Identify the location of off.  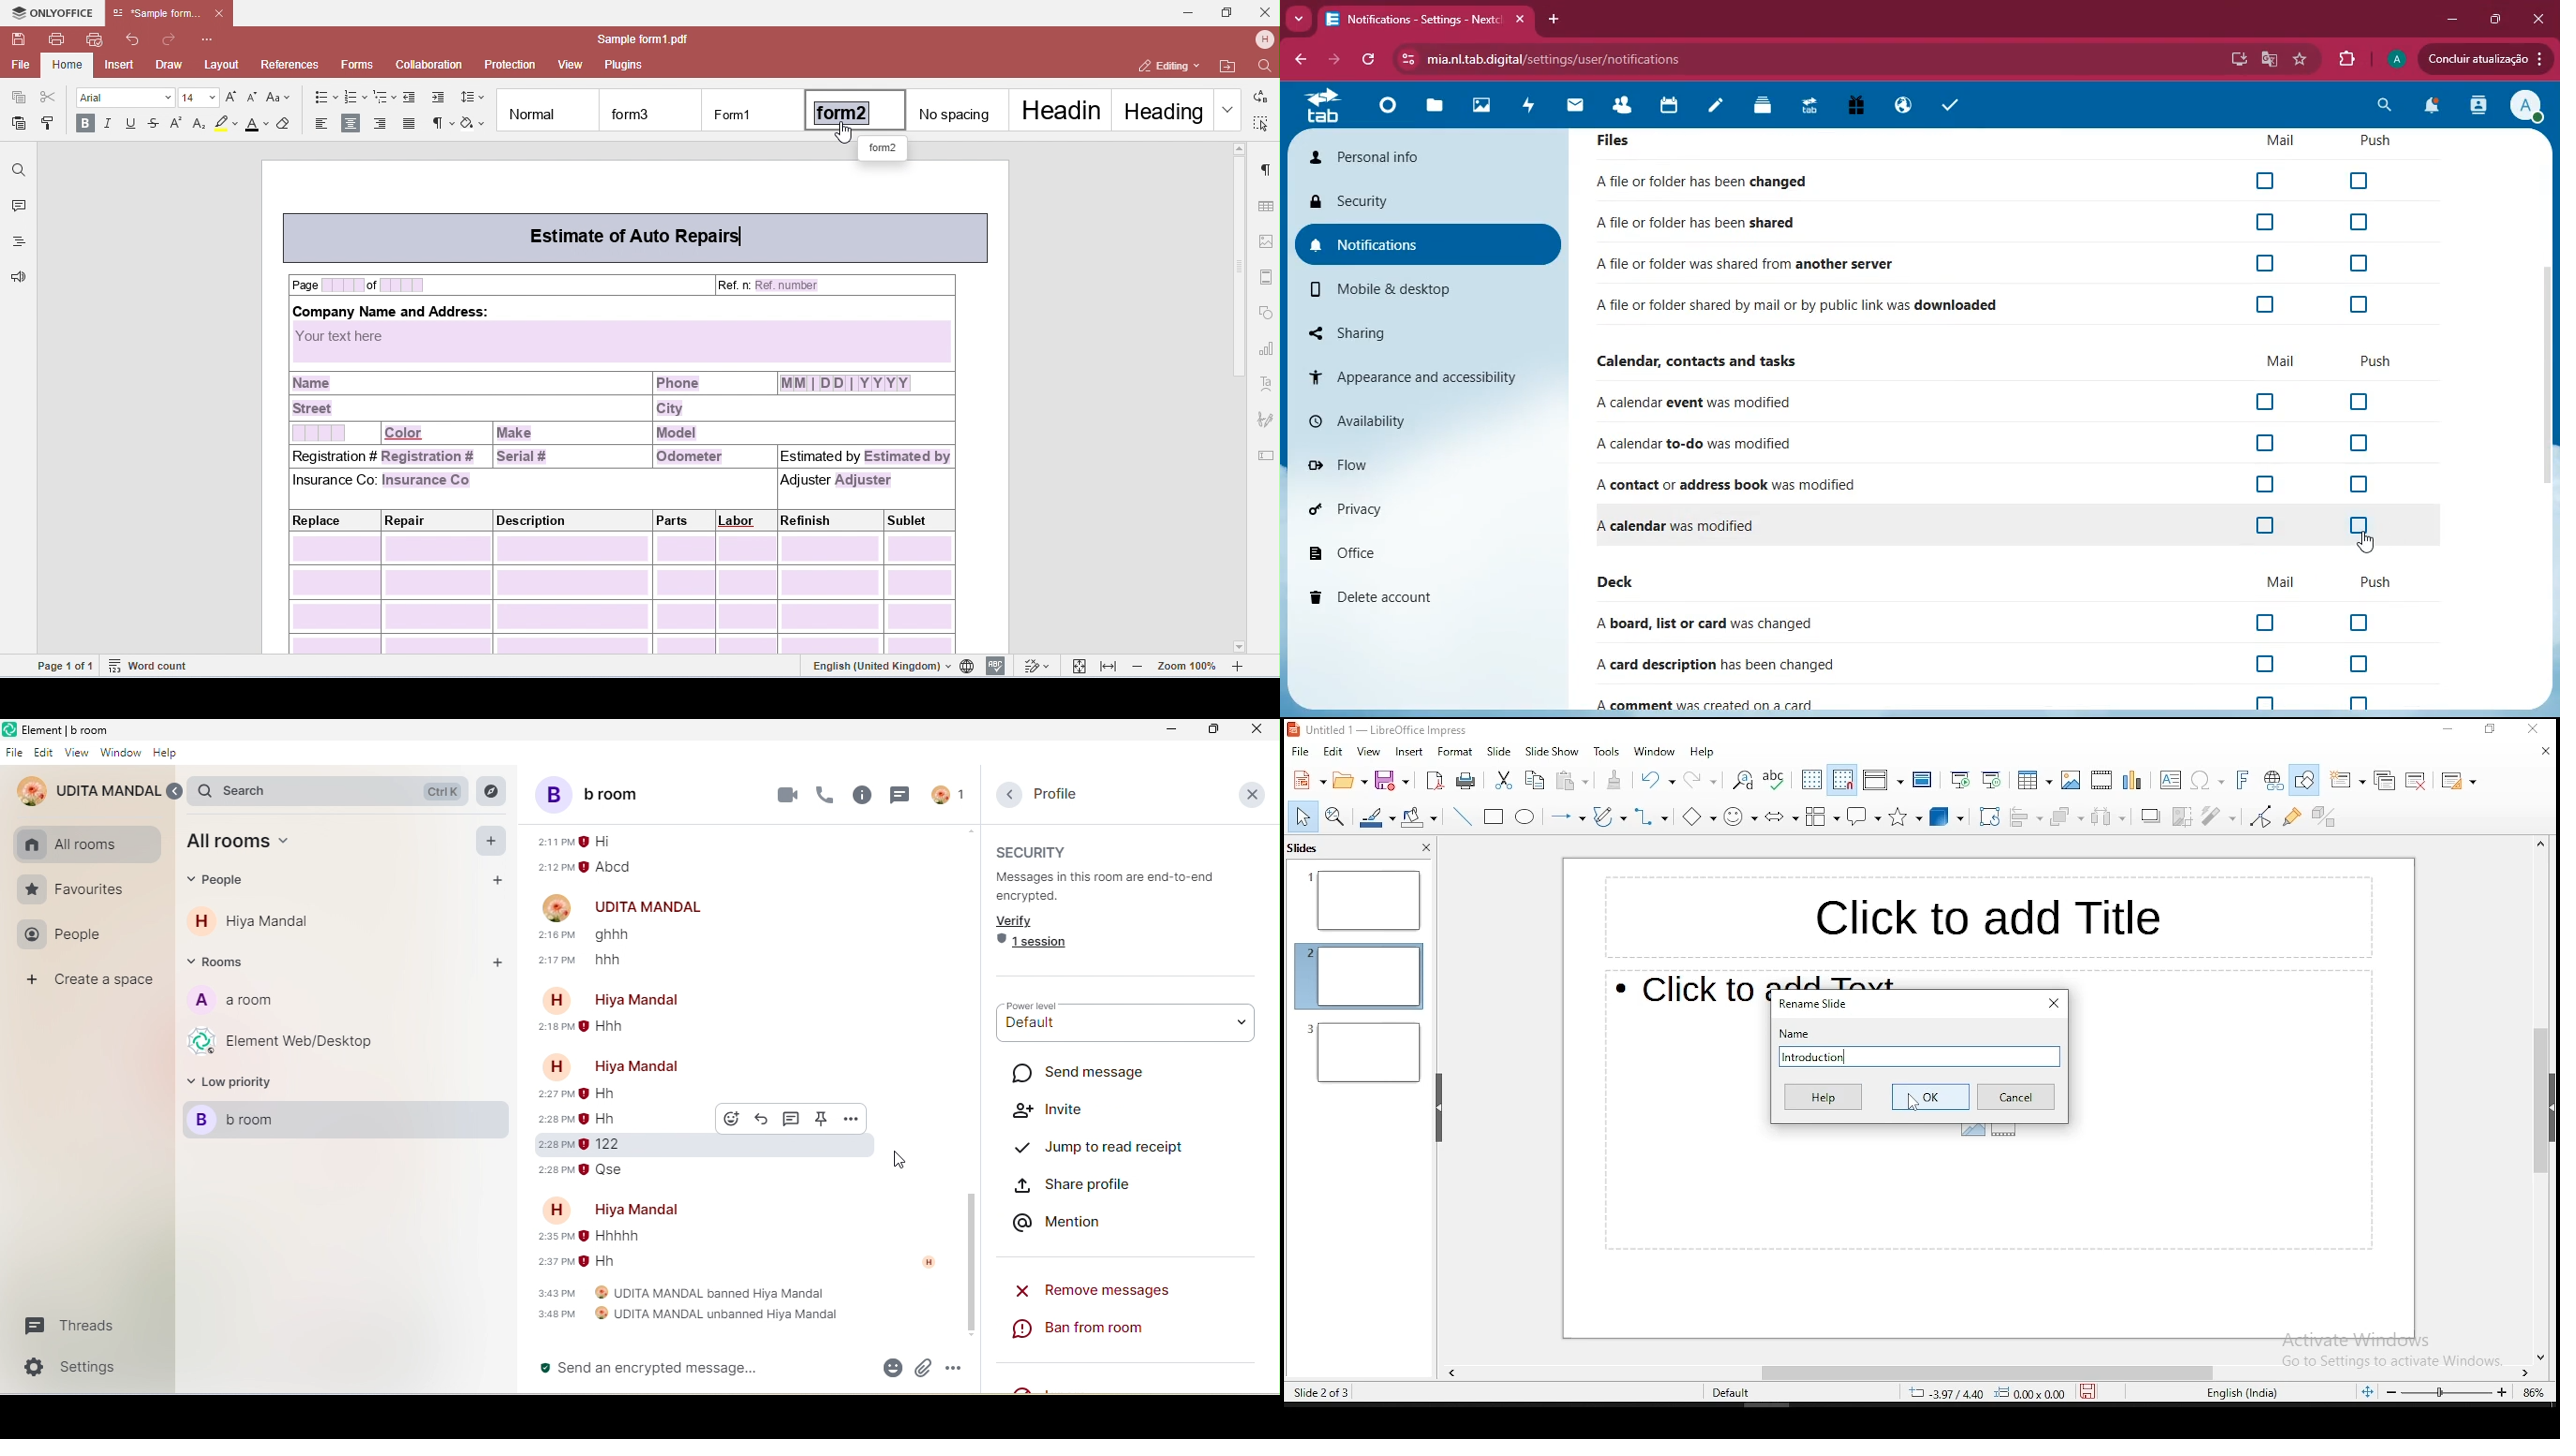
(2262, 701).